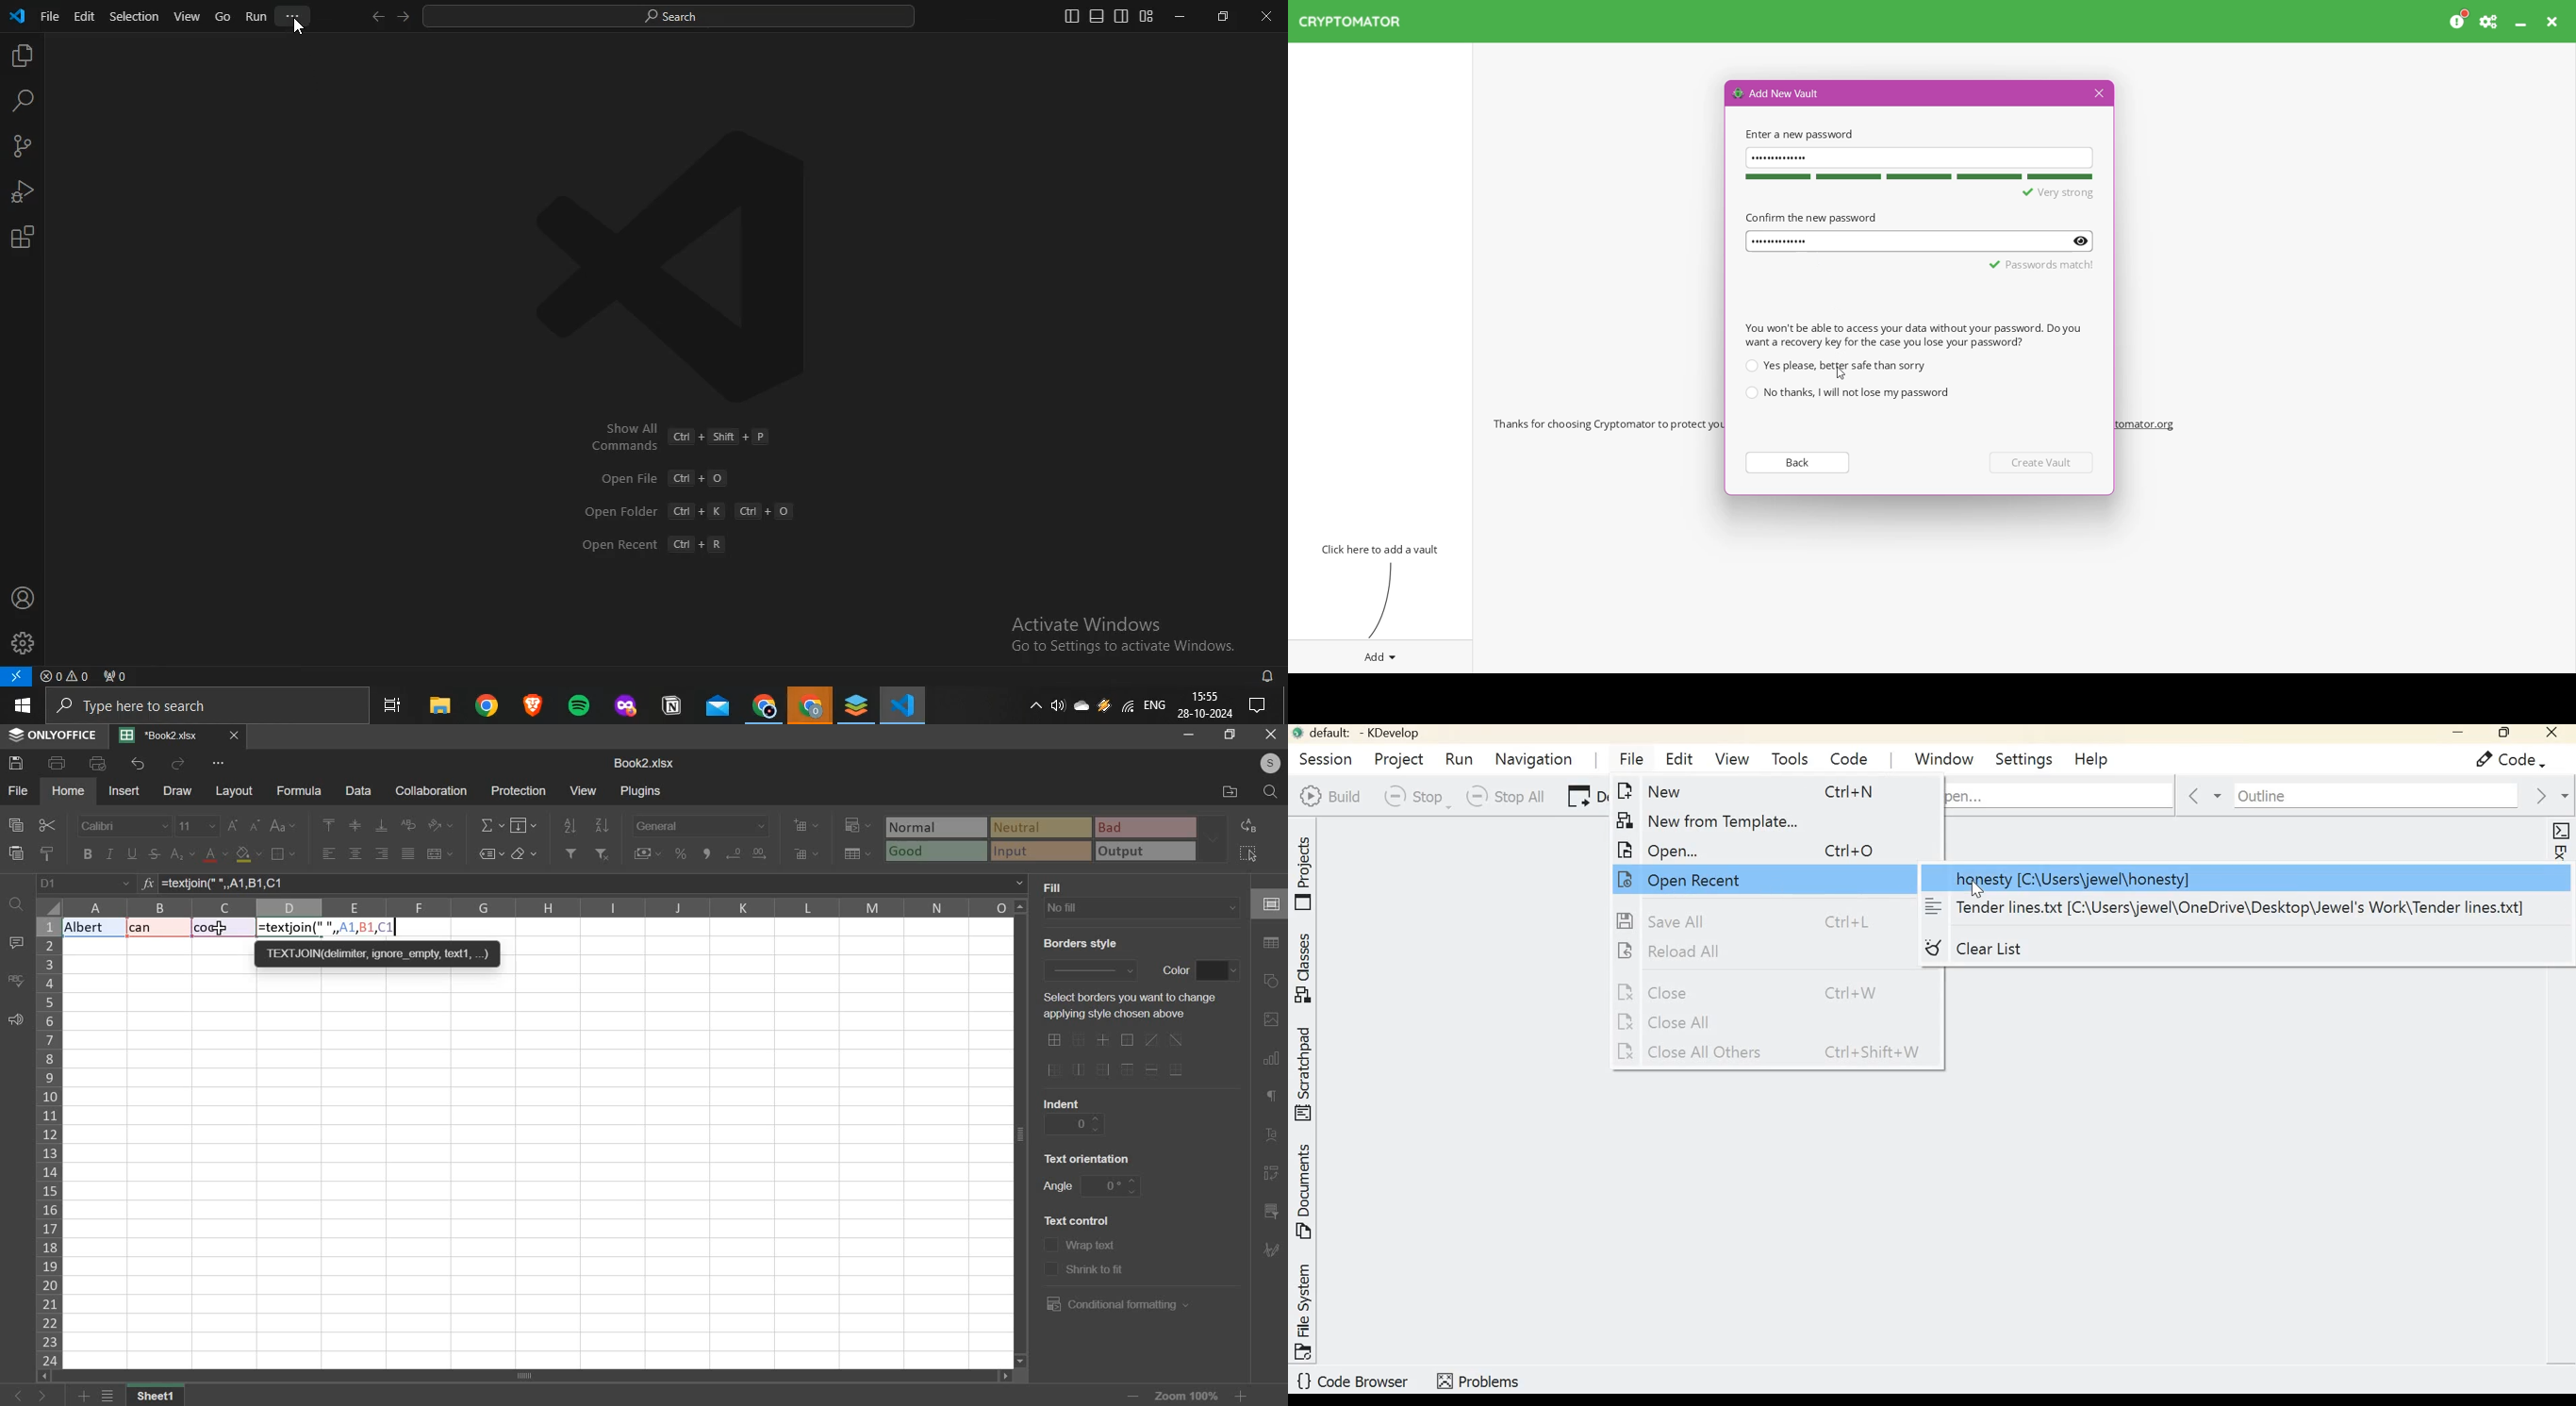  Describe the element at coordinates (1262, 762) in the screenshot. I see `user's account` at that location.